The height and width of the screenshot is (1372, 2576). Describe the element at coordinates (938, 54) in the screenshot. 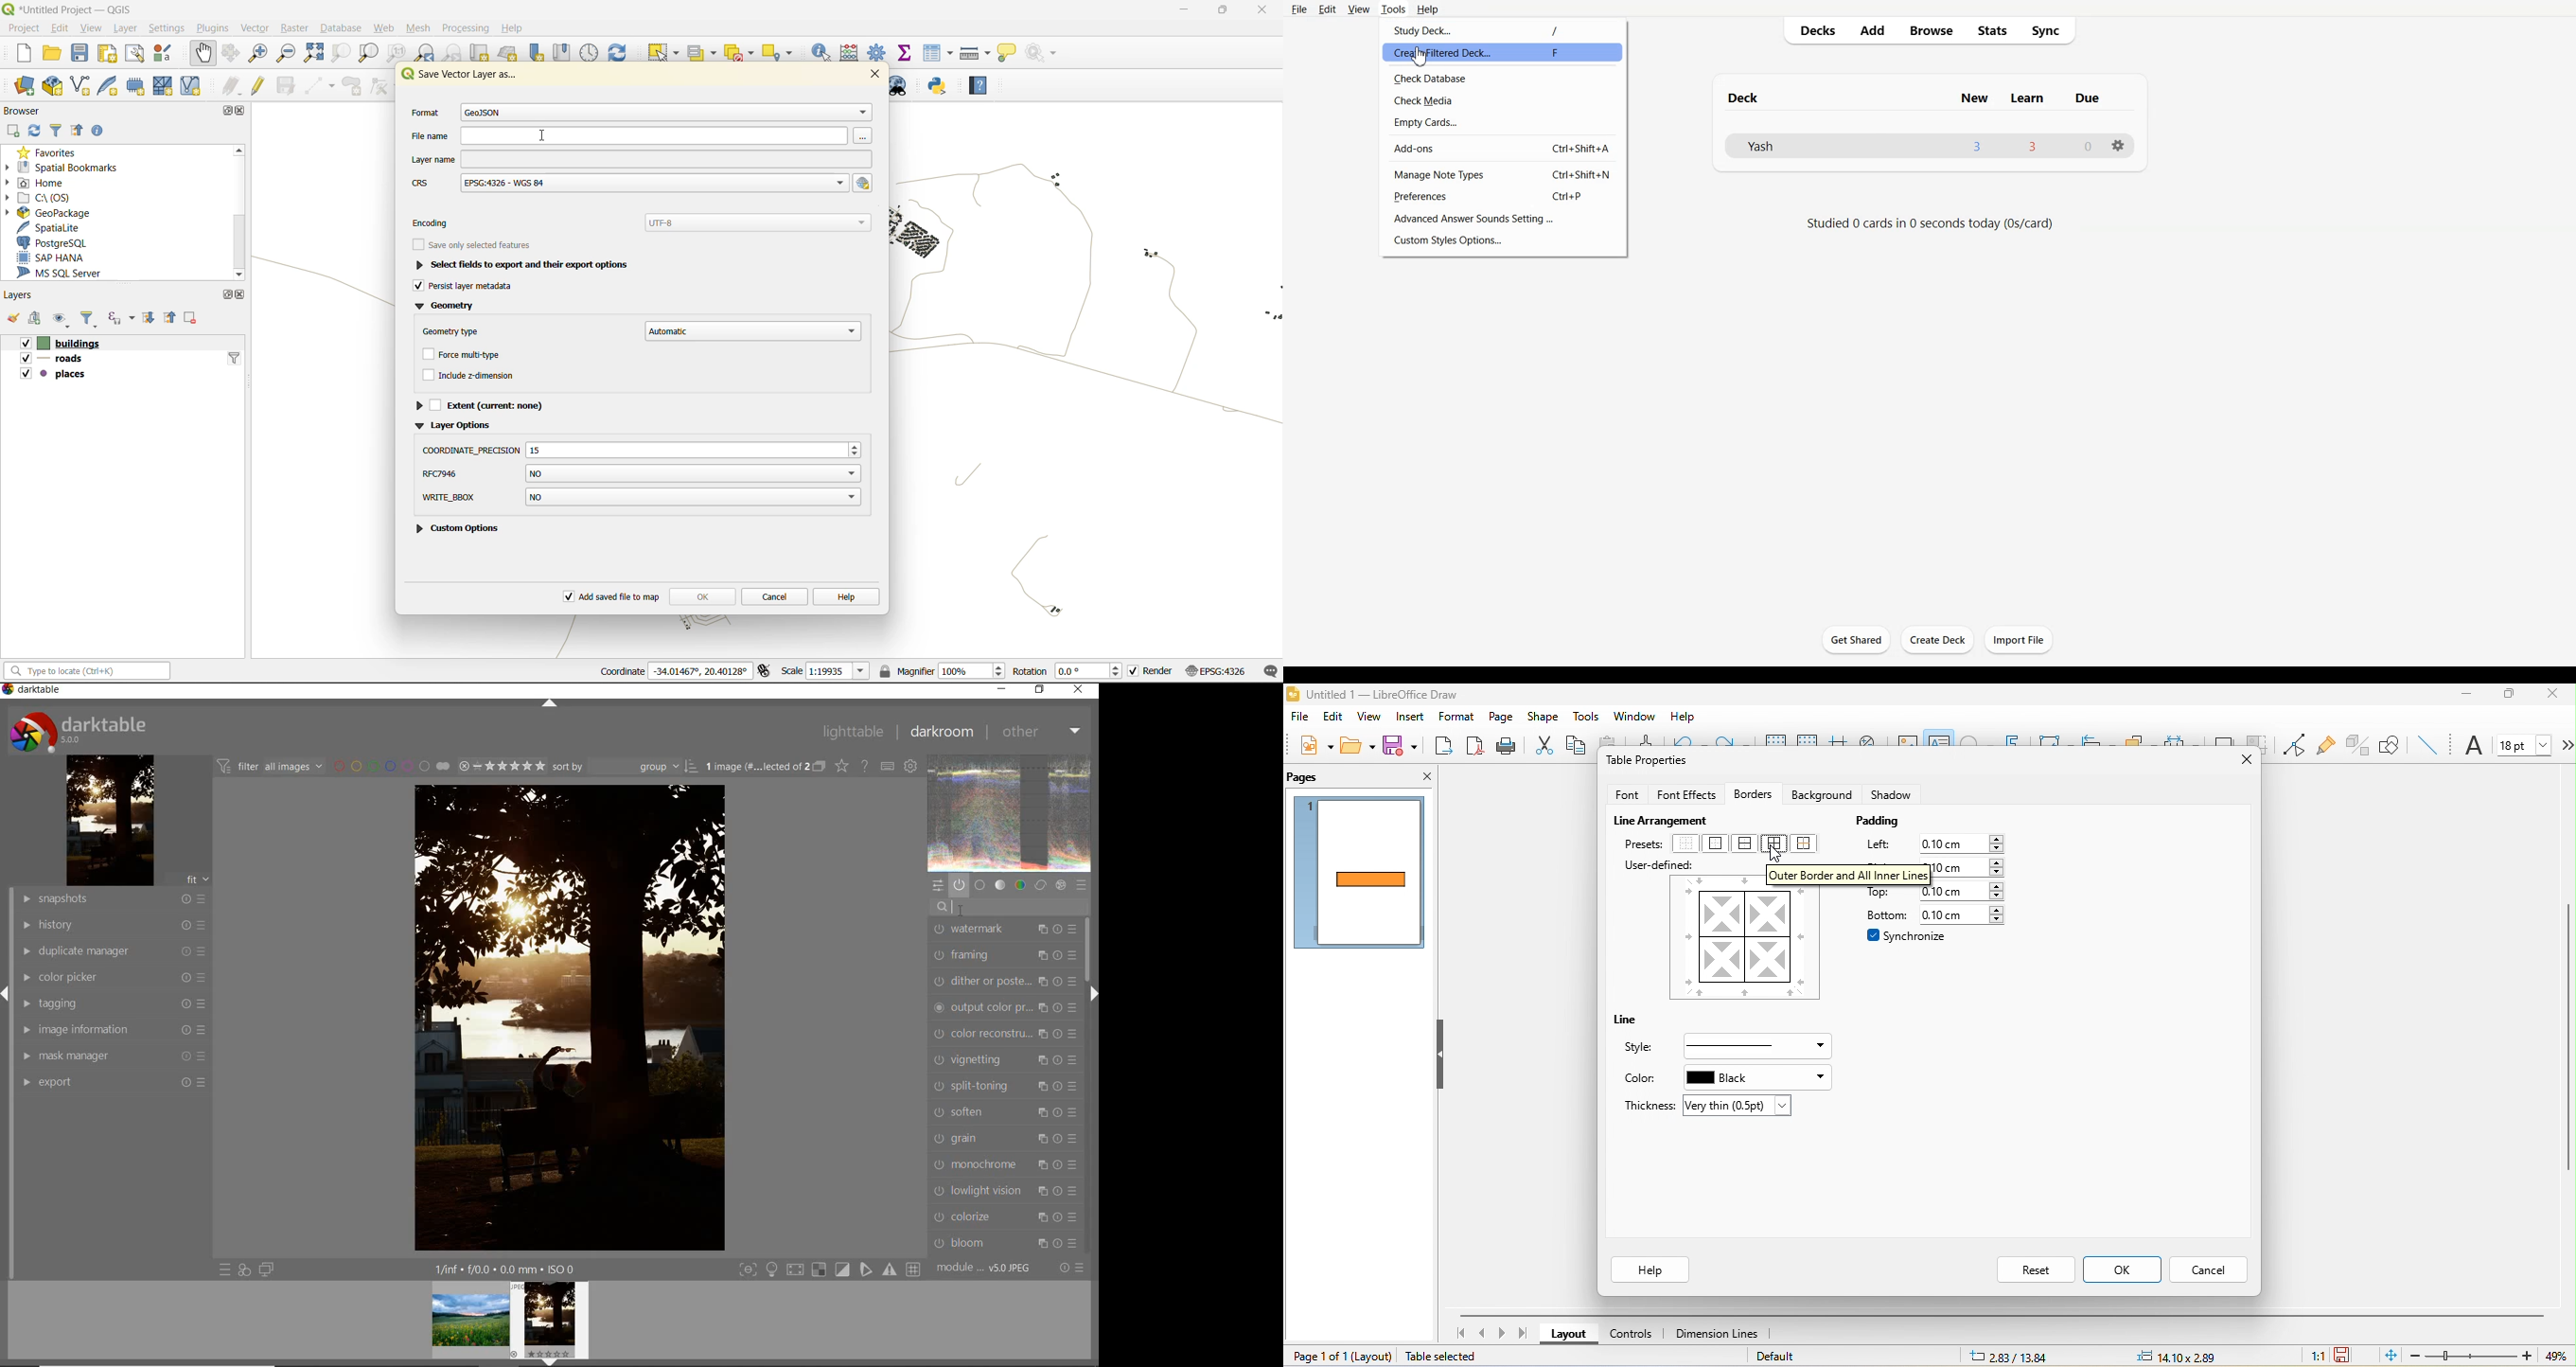

I see `attributes table` at that location.